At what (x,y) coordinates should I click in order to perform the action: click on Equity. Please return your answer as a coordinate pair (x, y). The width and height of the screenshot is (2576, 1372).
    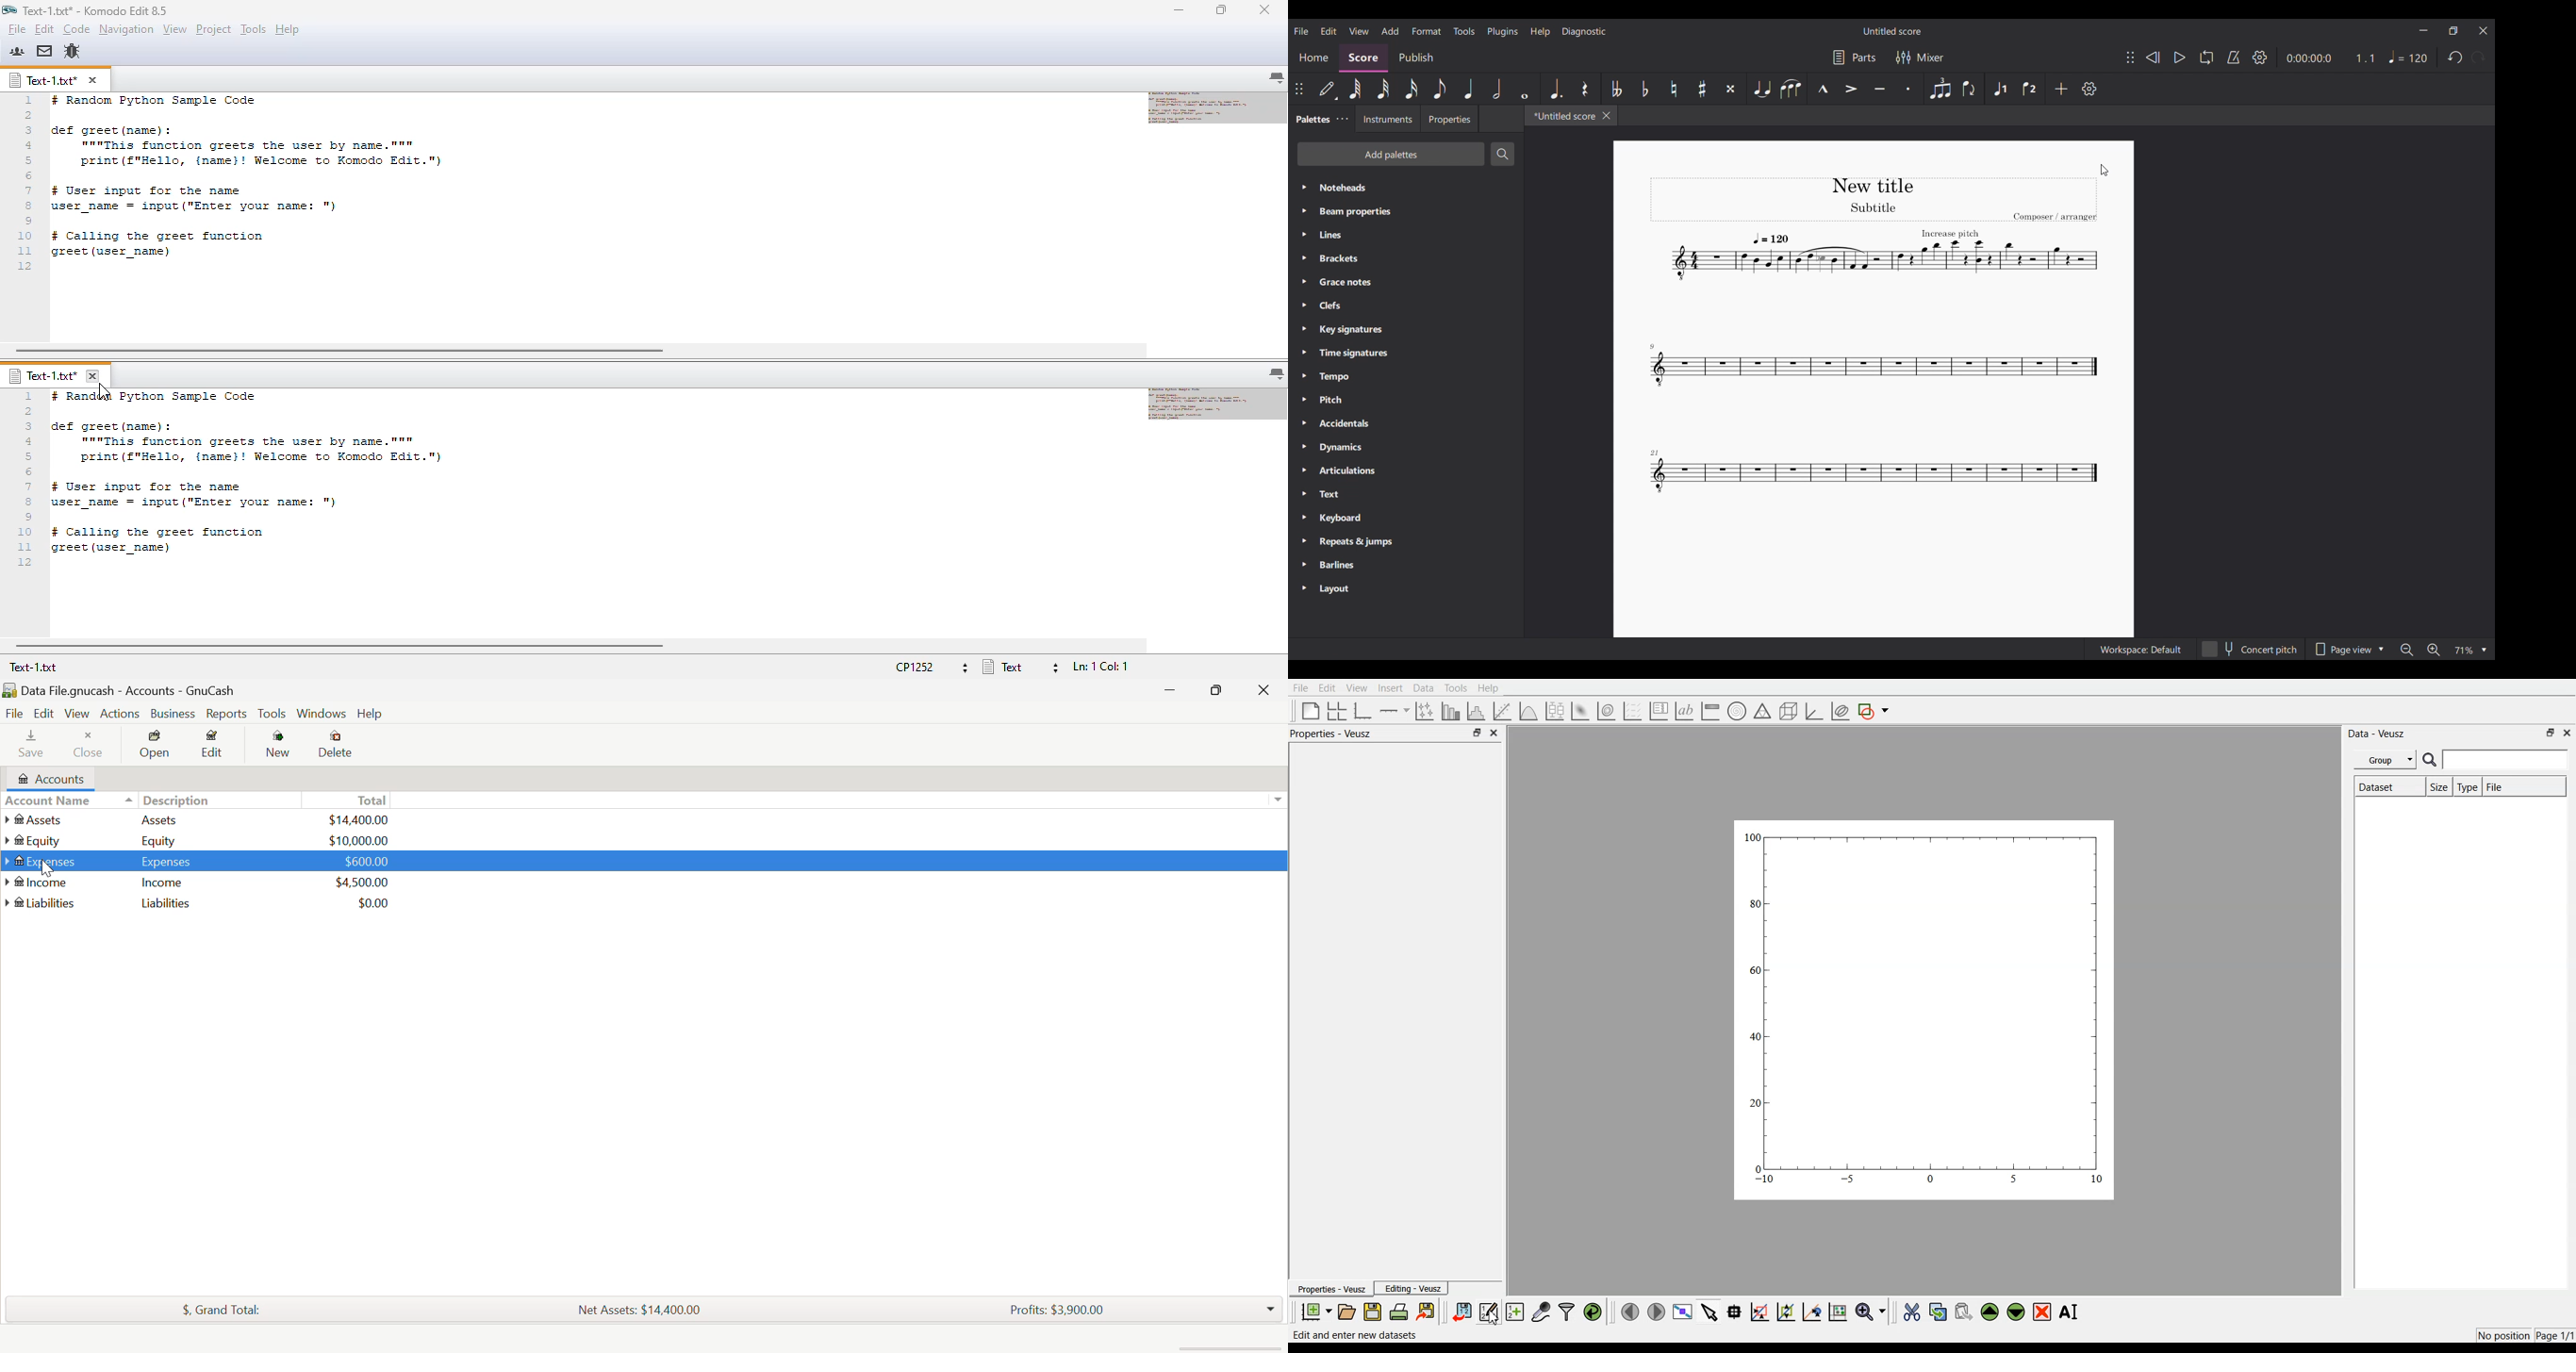
    Looking at the image, I should click on (160, 840).